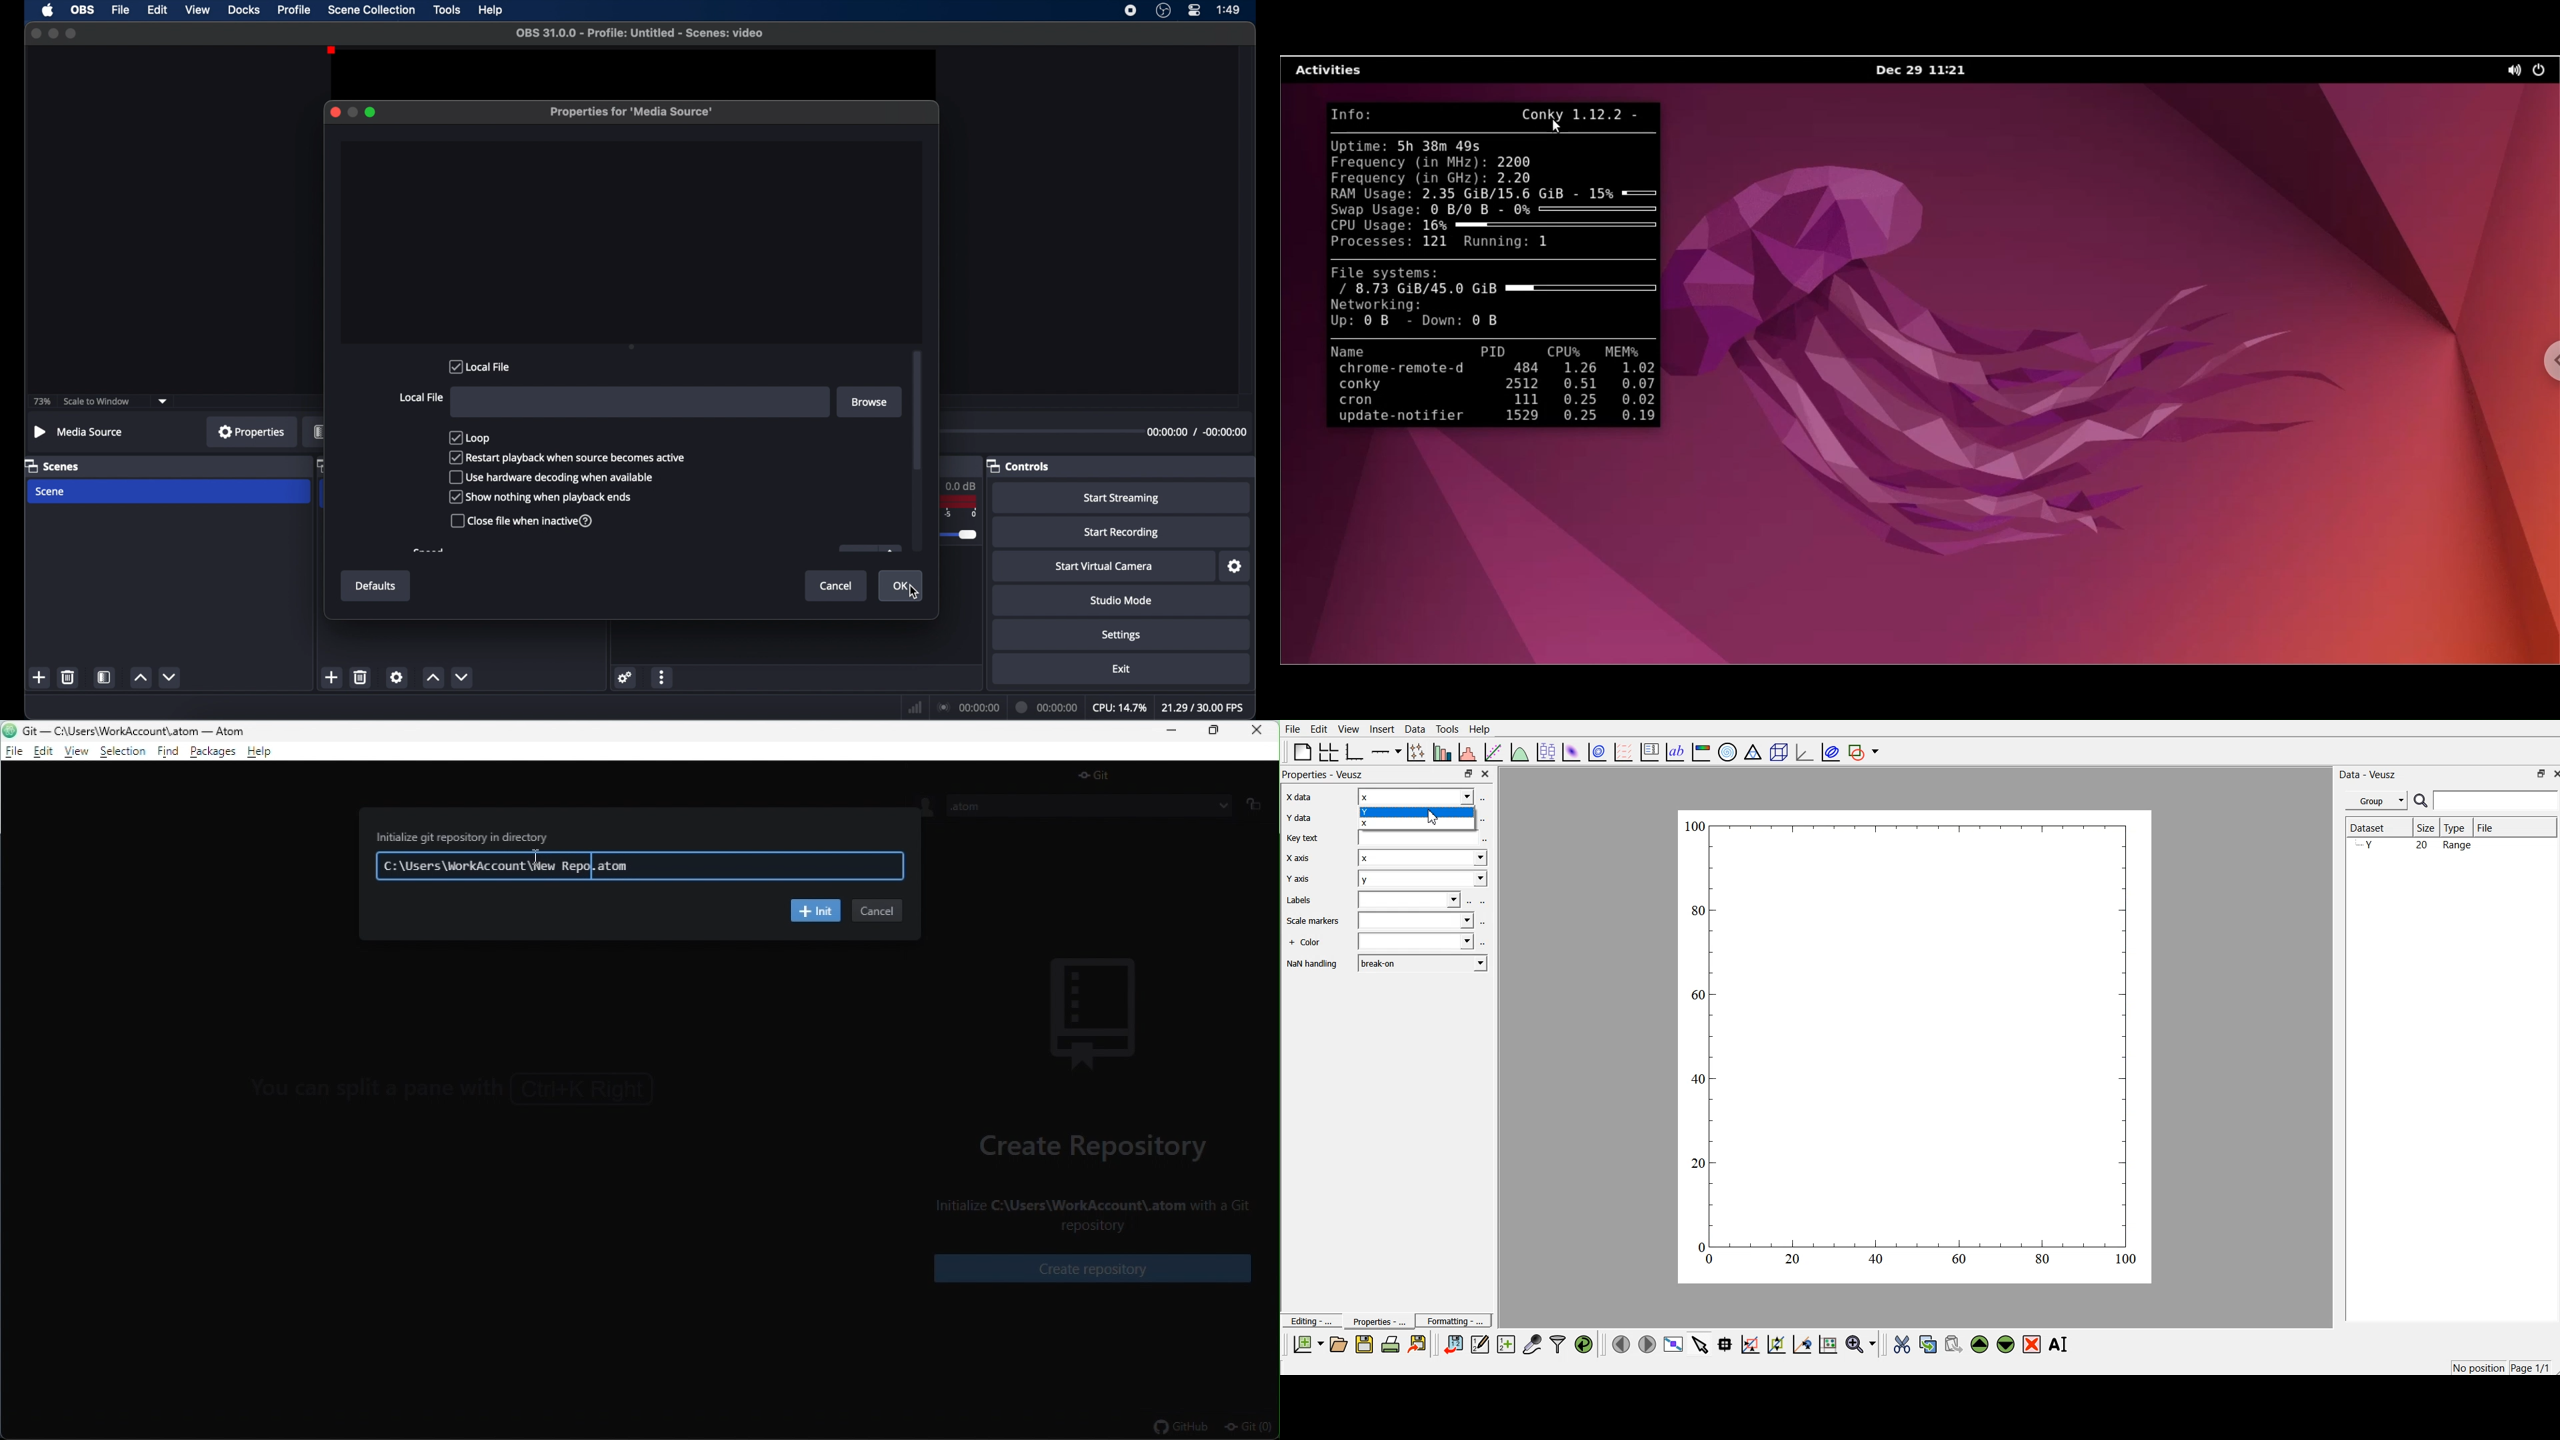 The height and width of the screenshot is (1456, 2576). Describe the element at coordinates (361, 678) in the screenshot. I see `delete` at that location.